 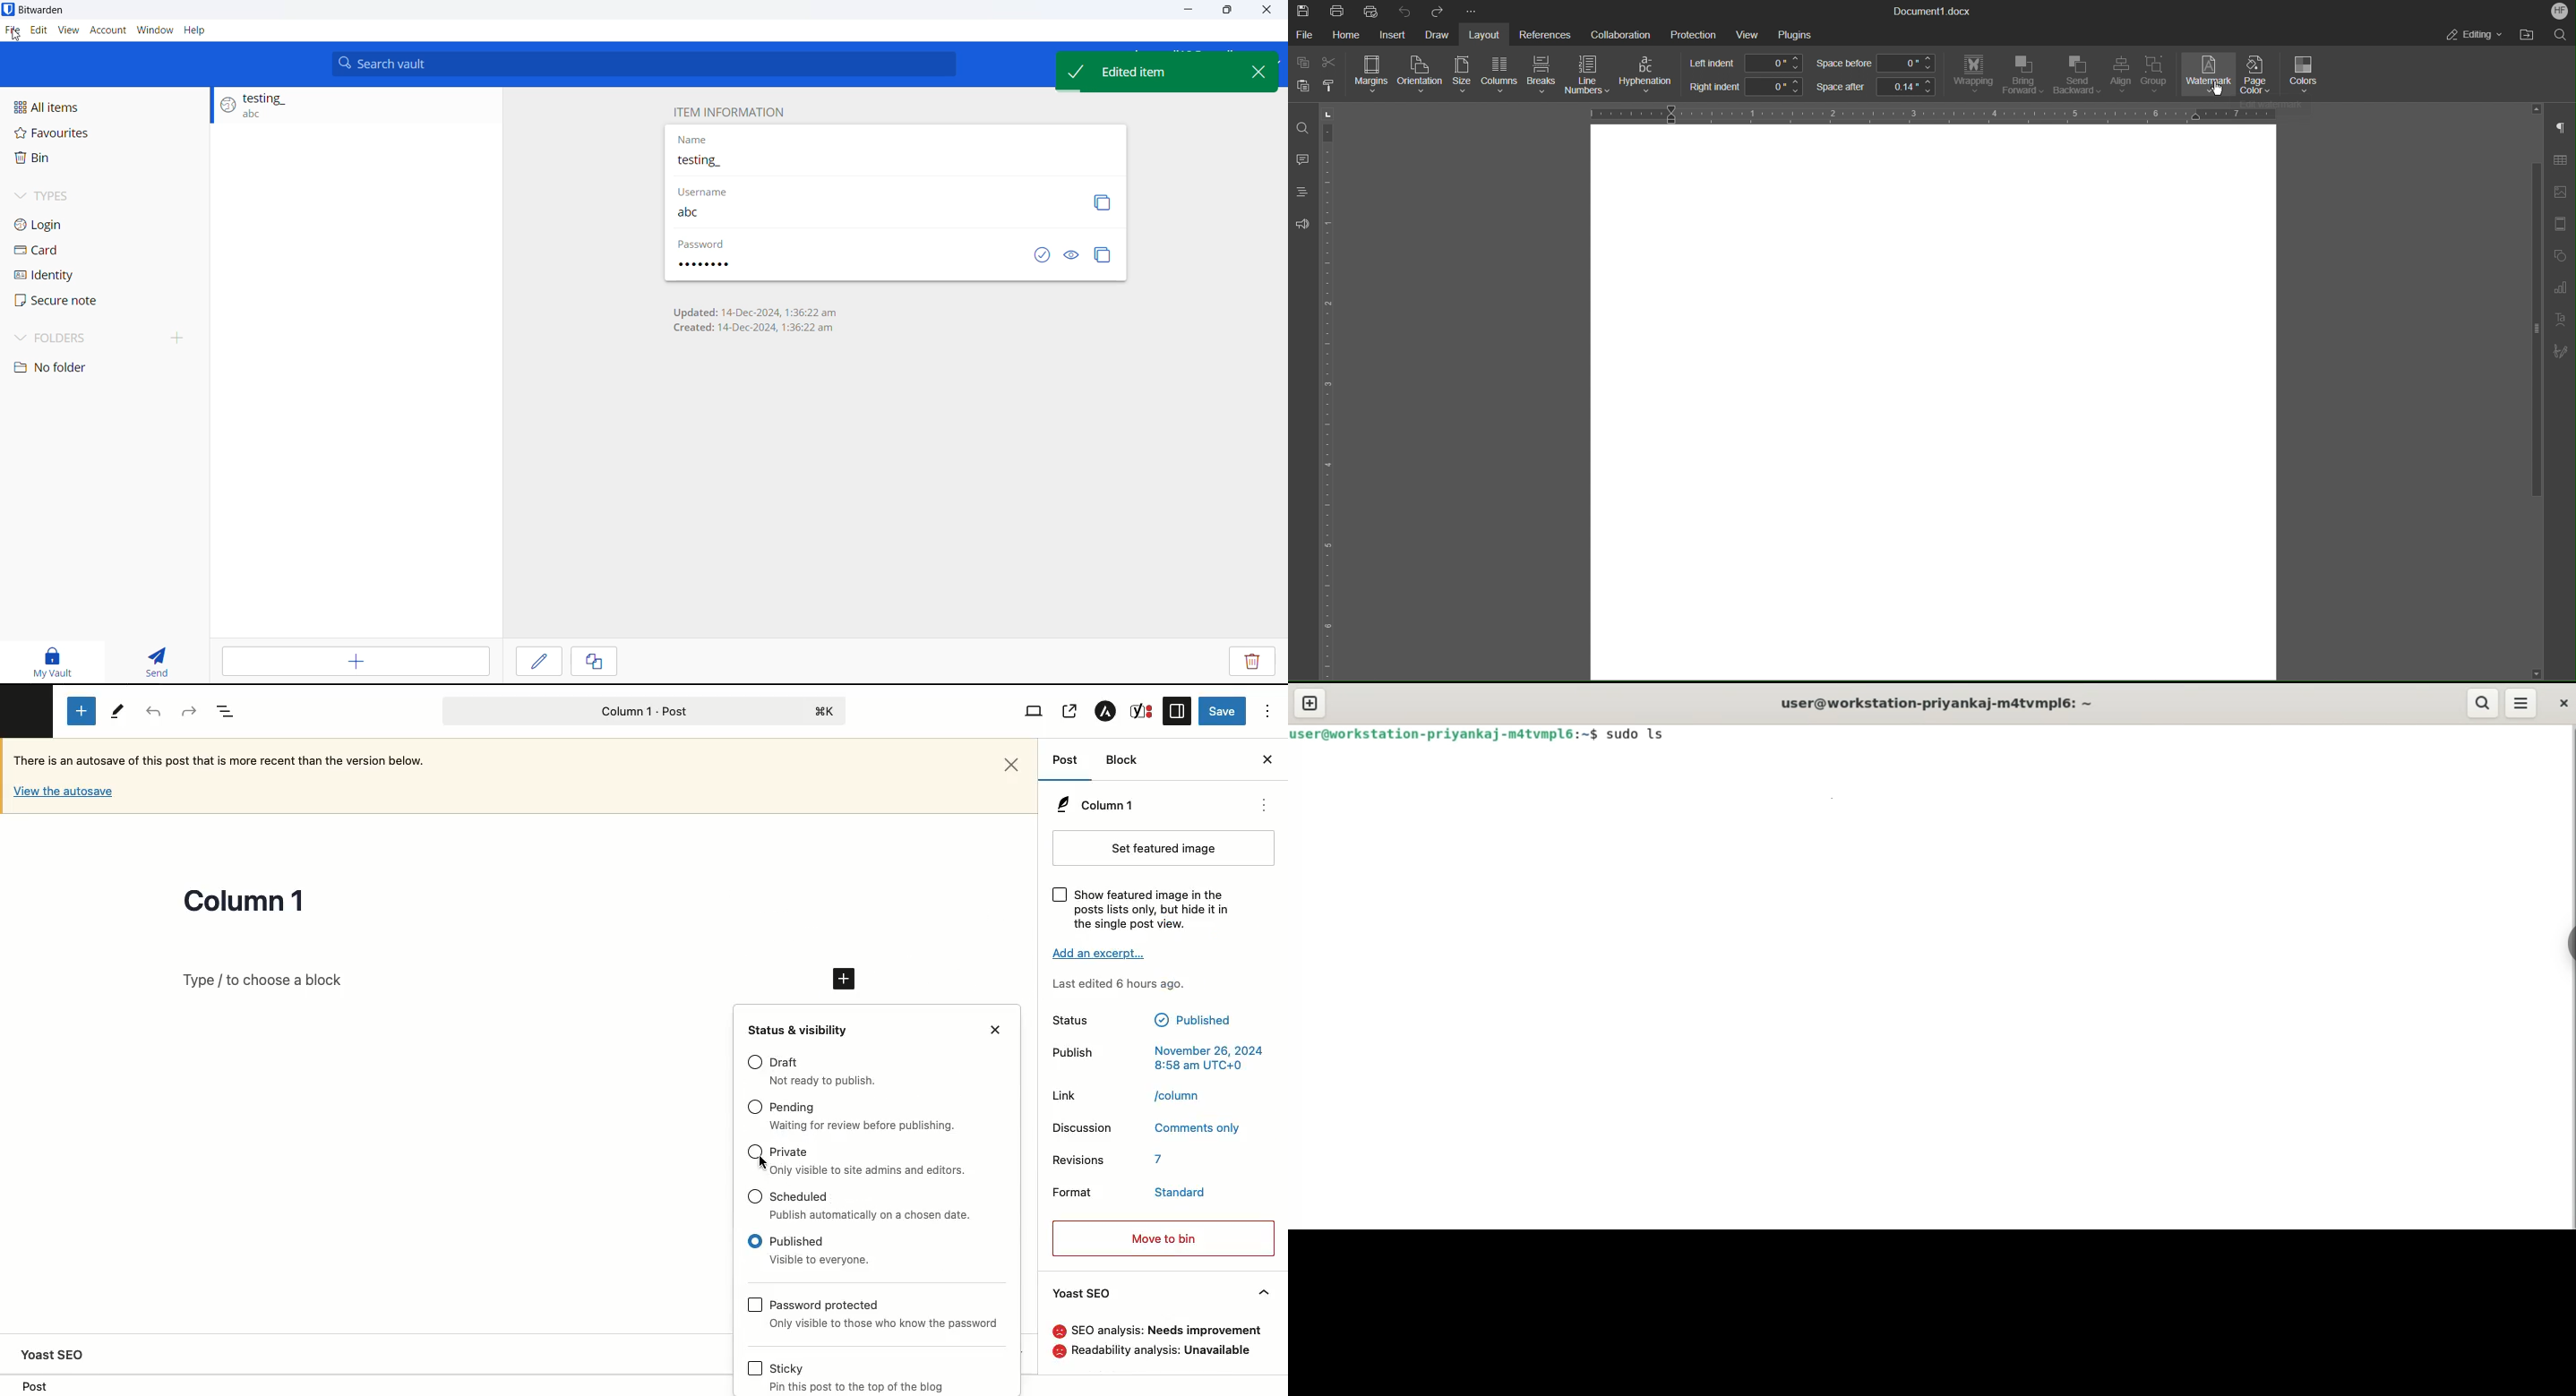 I want to click on Secure note, so click(x=67, y=302).